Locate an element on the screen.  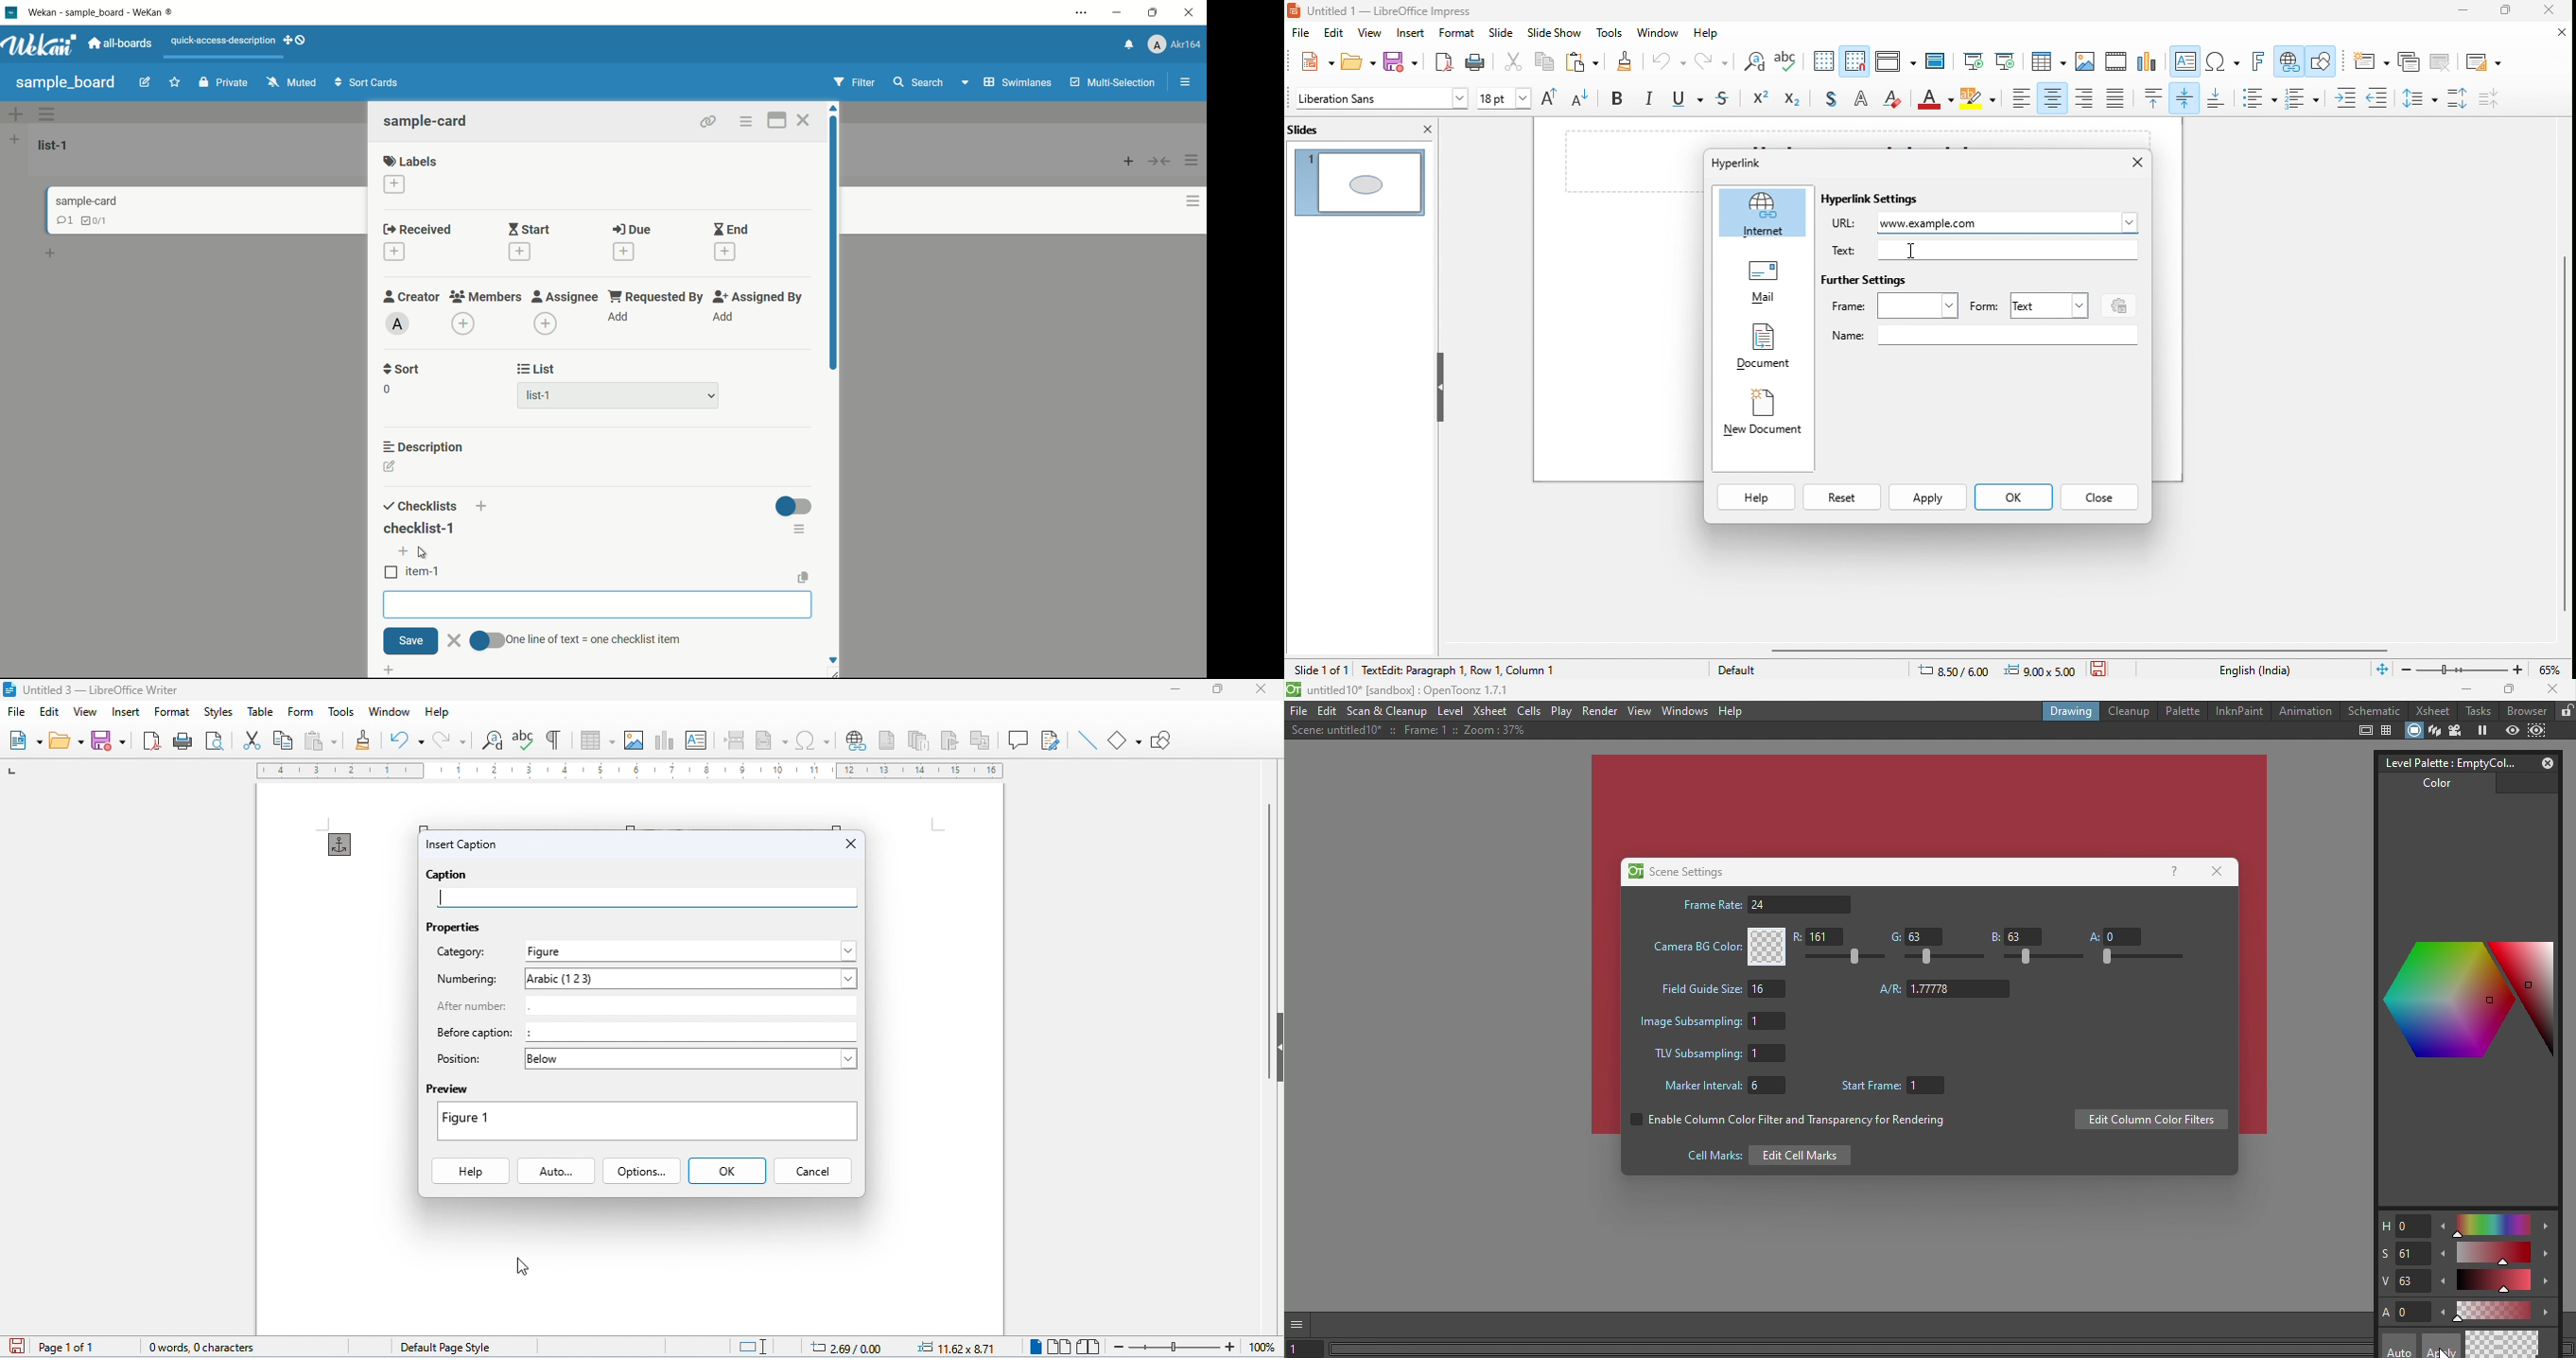
typing cursor is located at coordinates (442, 896).